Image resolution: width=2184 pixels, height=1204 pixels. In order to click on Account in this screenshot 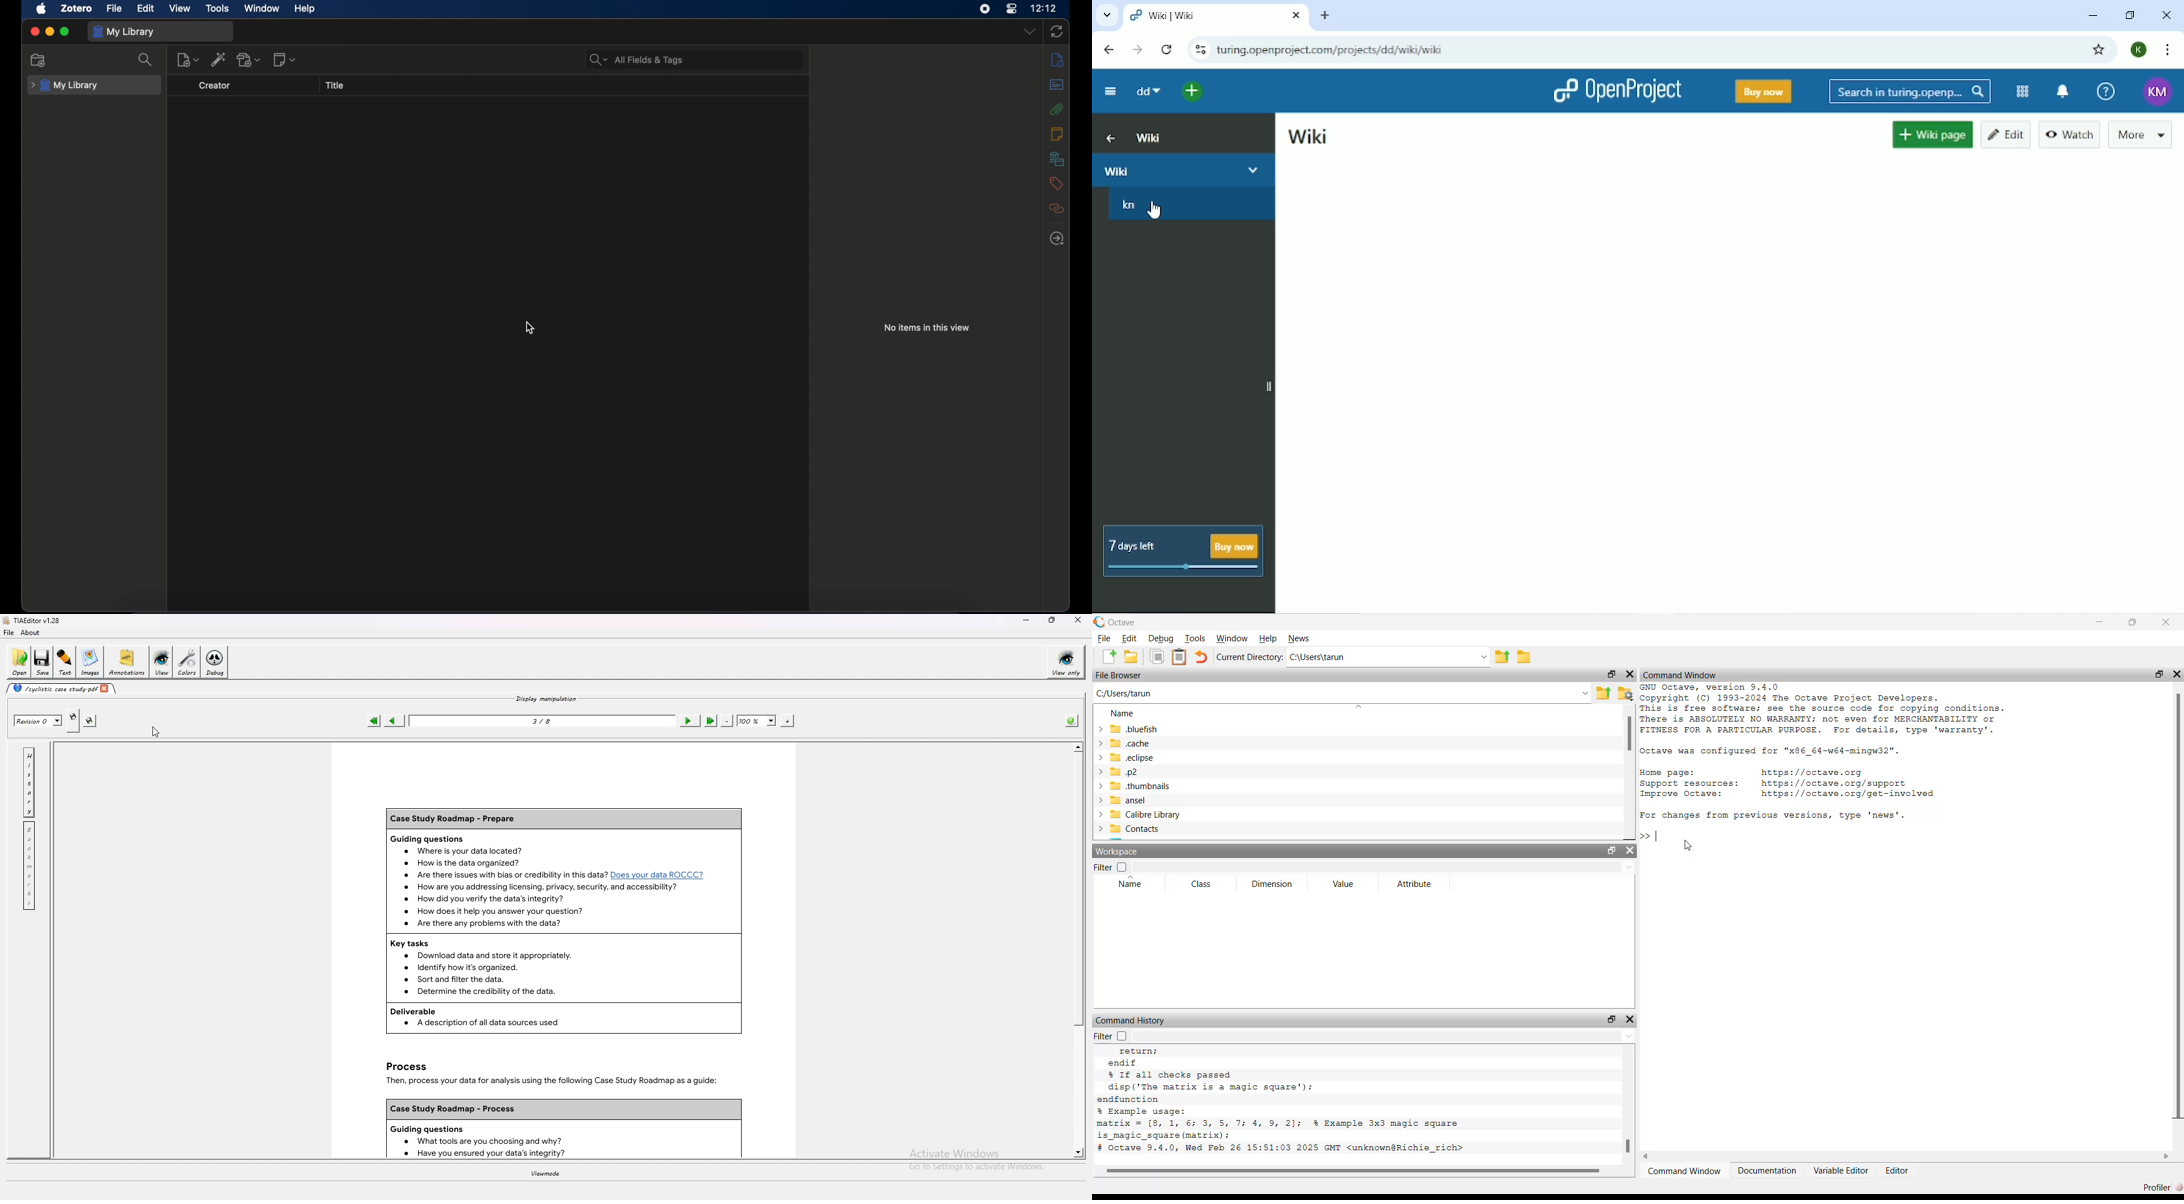, I will do `click(2157, 91)`.